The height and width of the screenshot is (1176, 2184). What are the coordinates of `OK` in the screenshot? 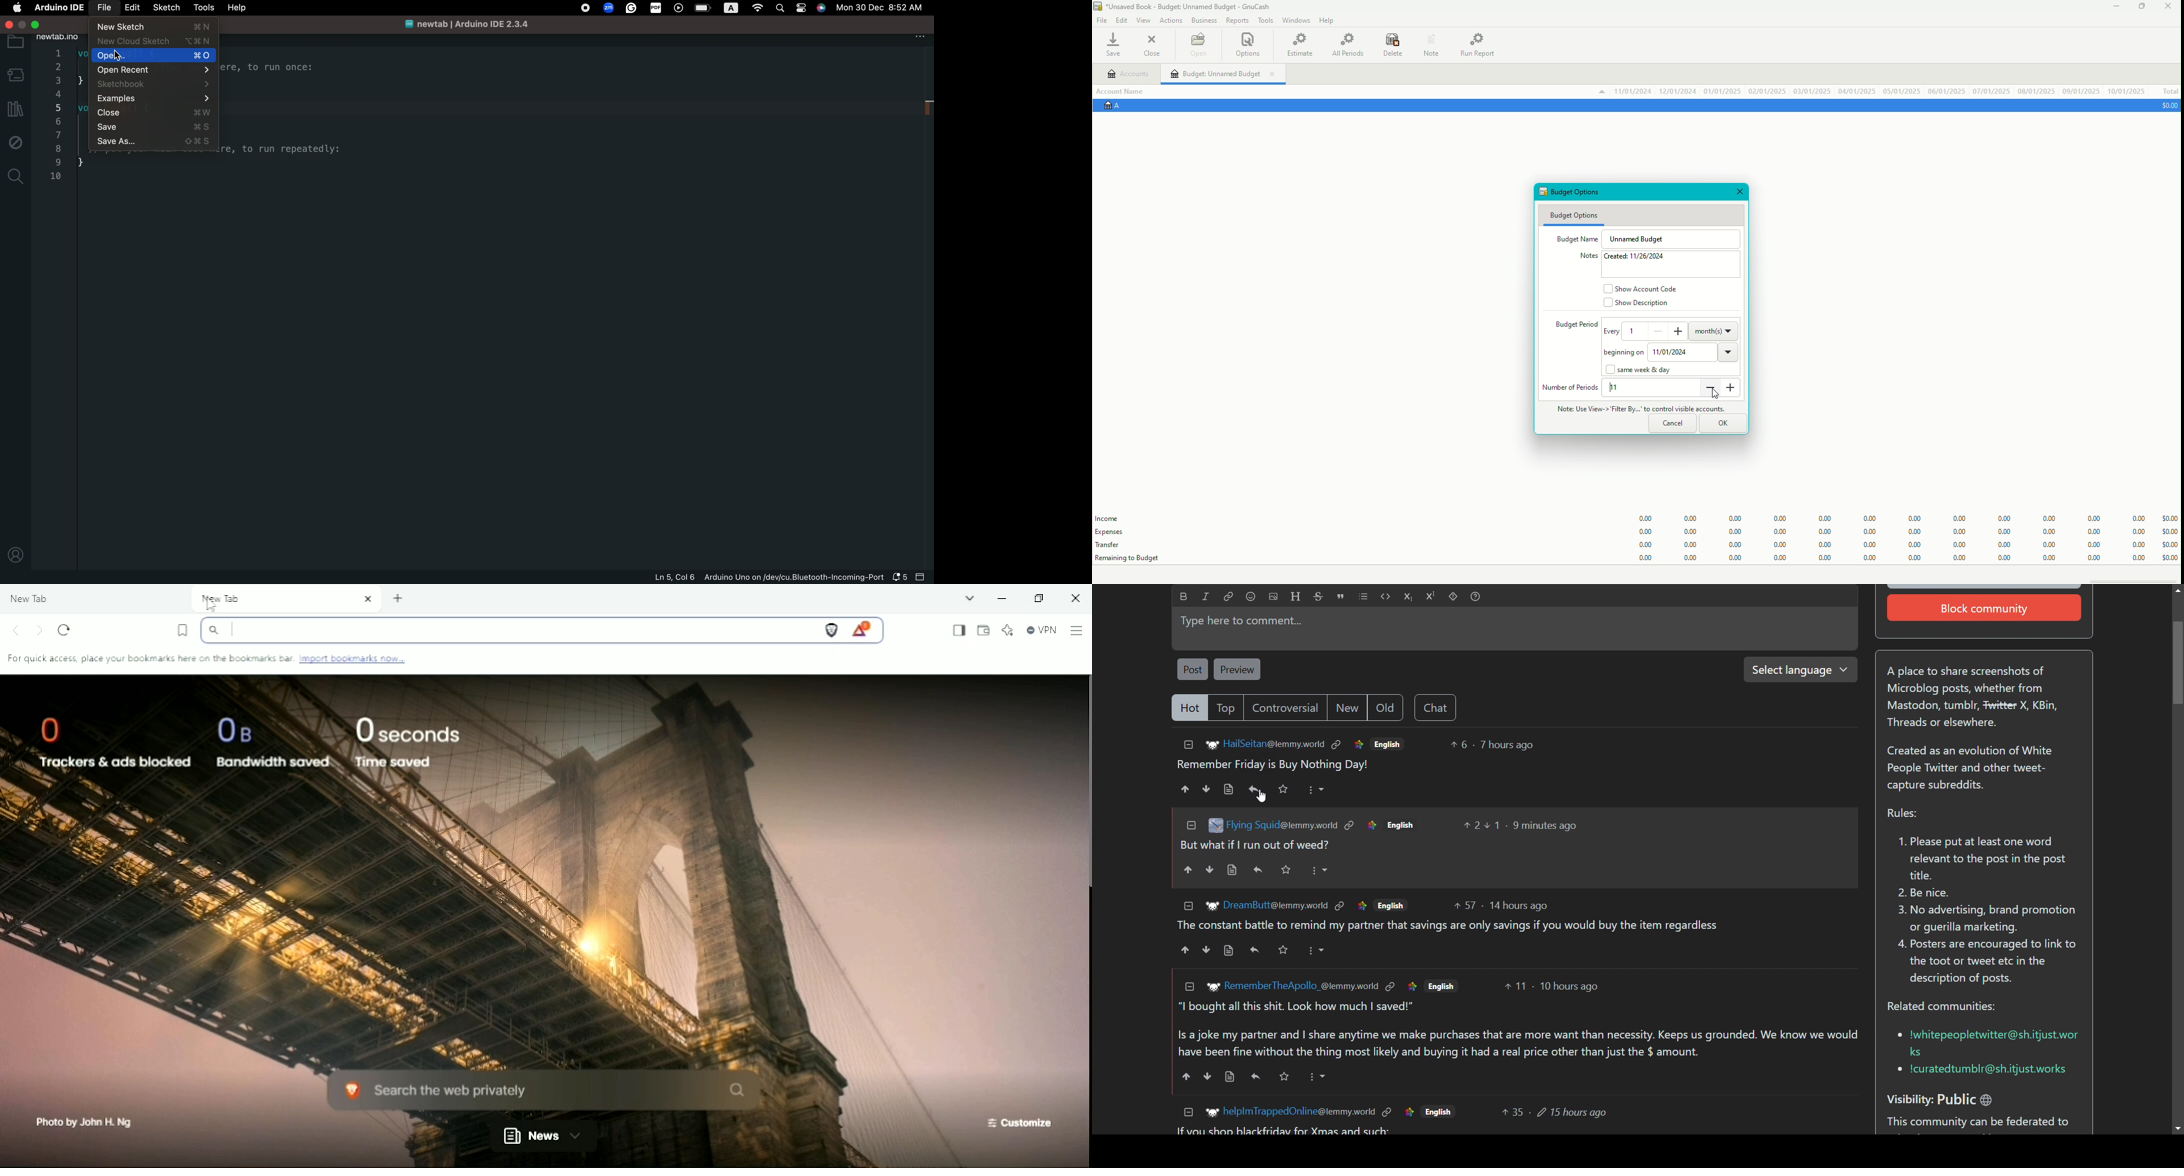 It's located at (1725, 422).